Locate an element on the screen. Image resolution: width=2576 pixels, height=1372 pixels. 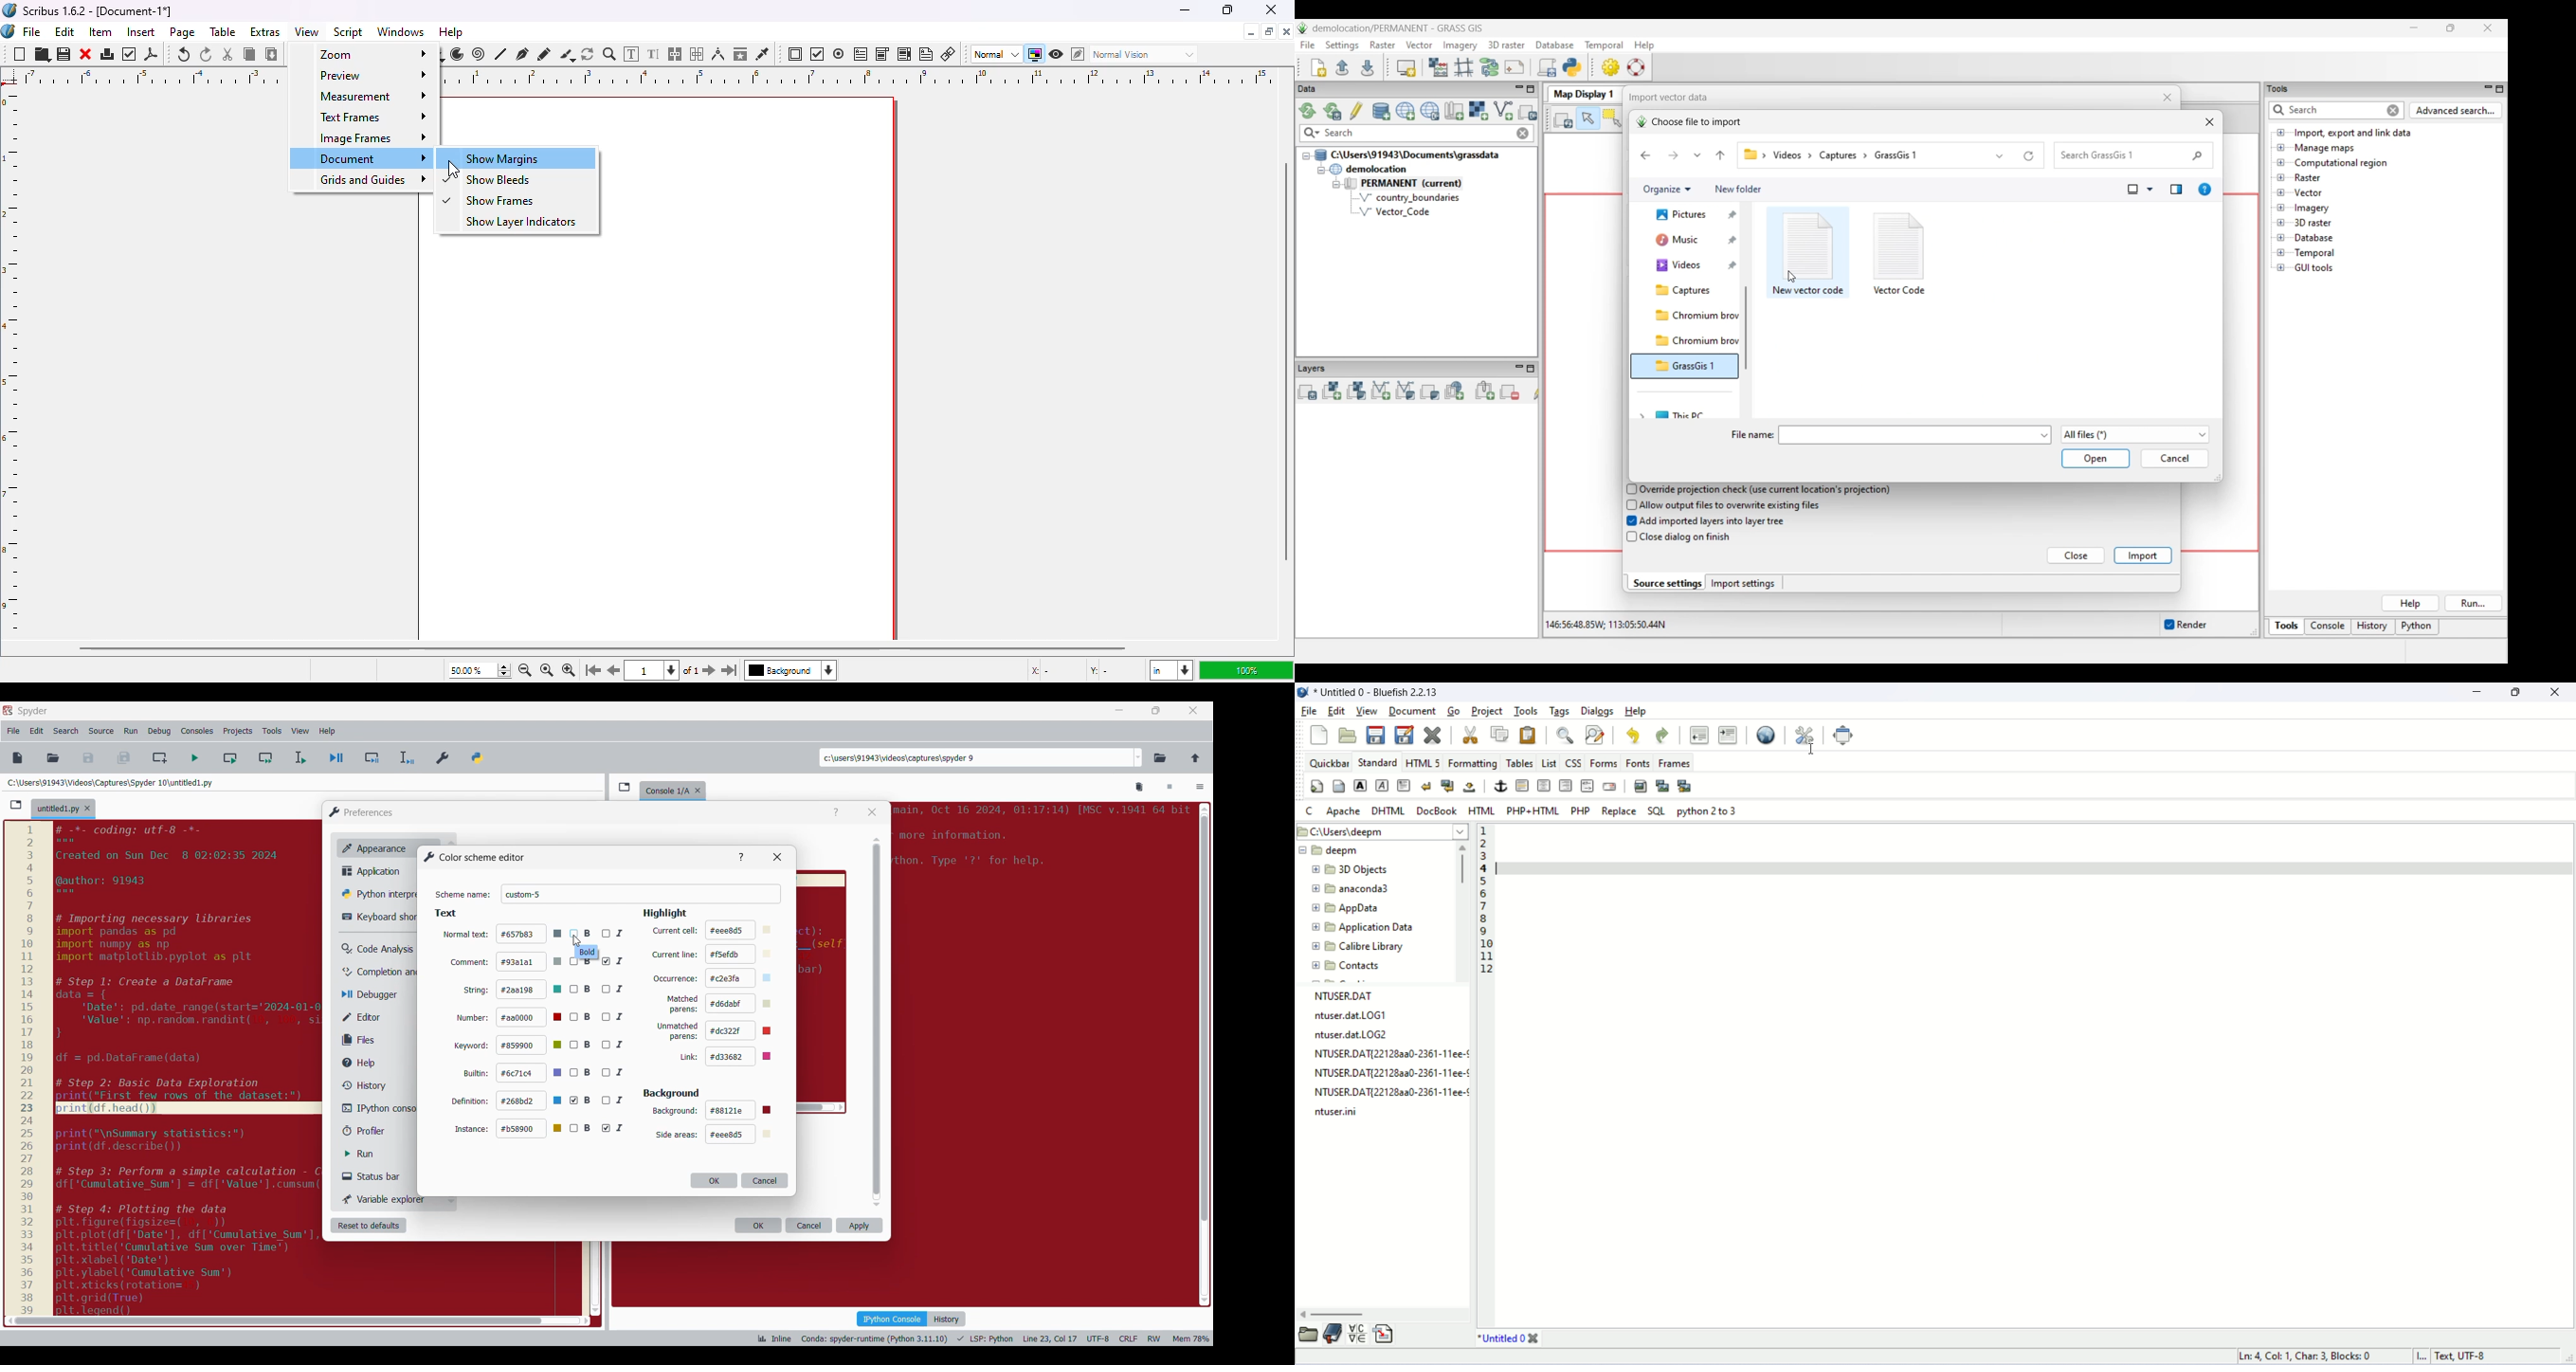
show margins is located at coordinates (517, 157).